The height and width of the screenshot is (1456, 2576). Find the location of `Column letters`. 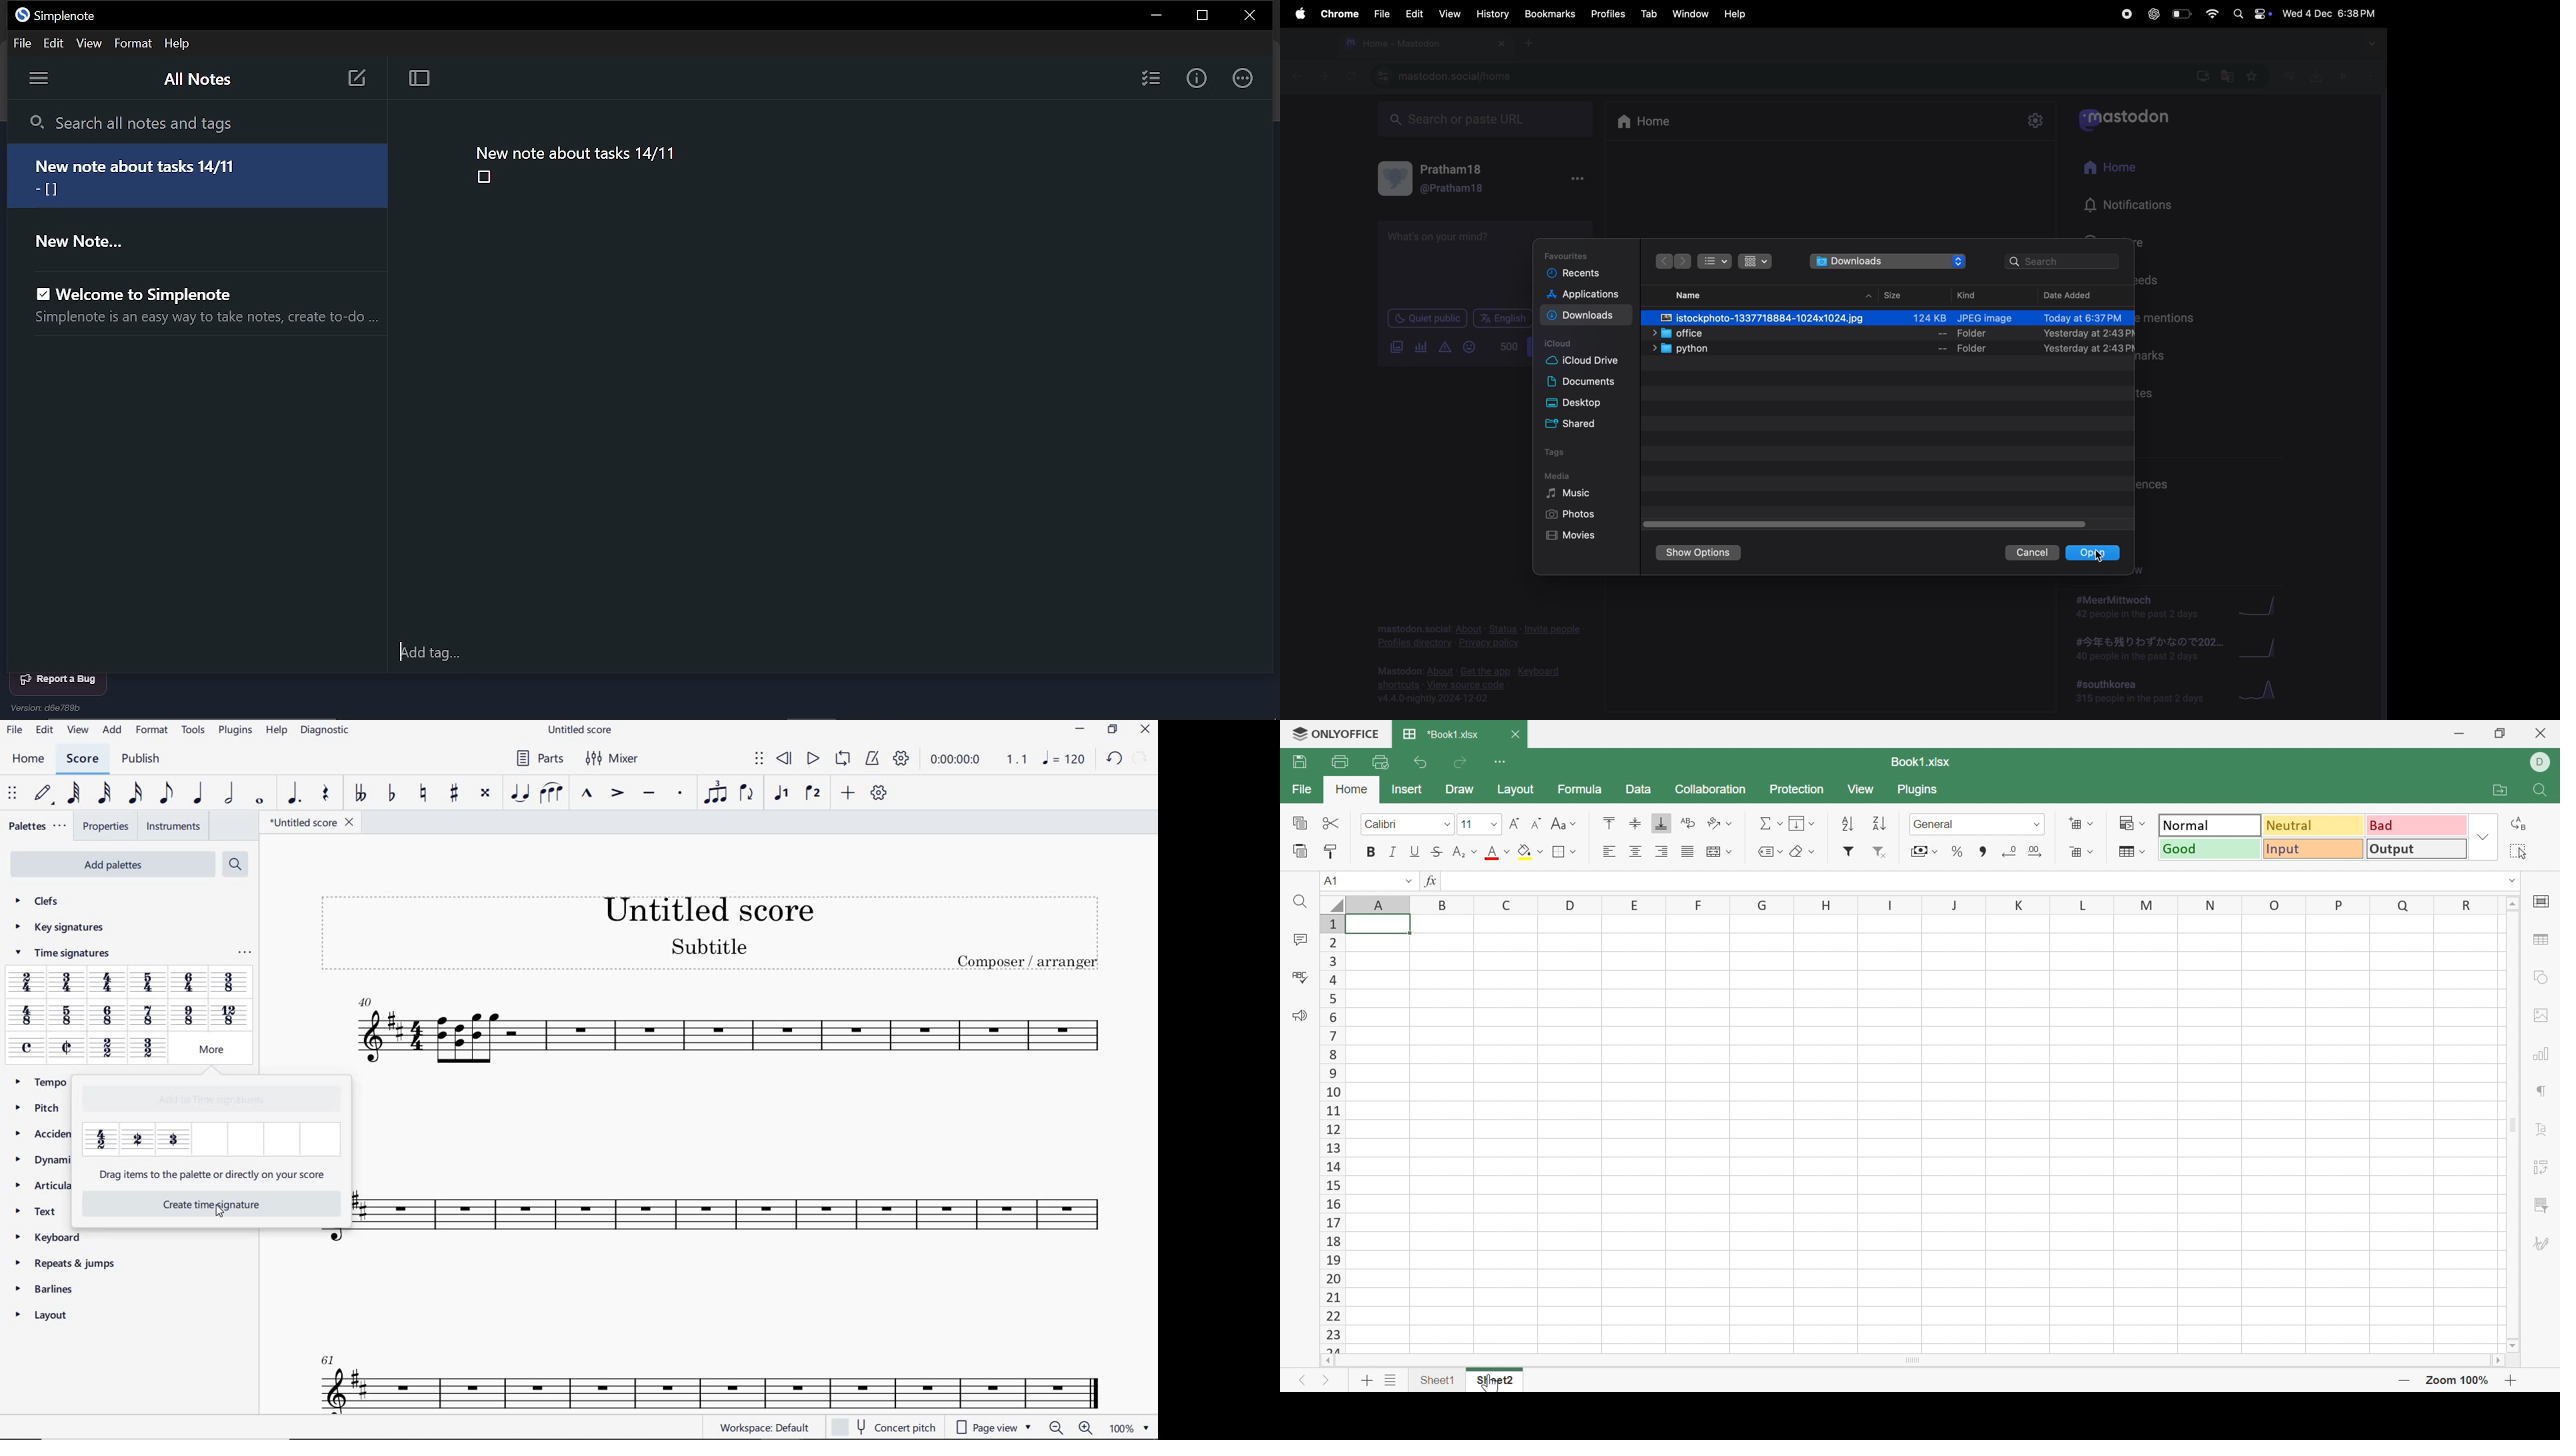

Column letters is located at coordinates (1911, 904).